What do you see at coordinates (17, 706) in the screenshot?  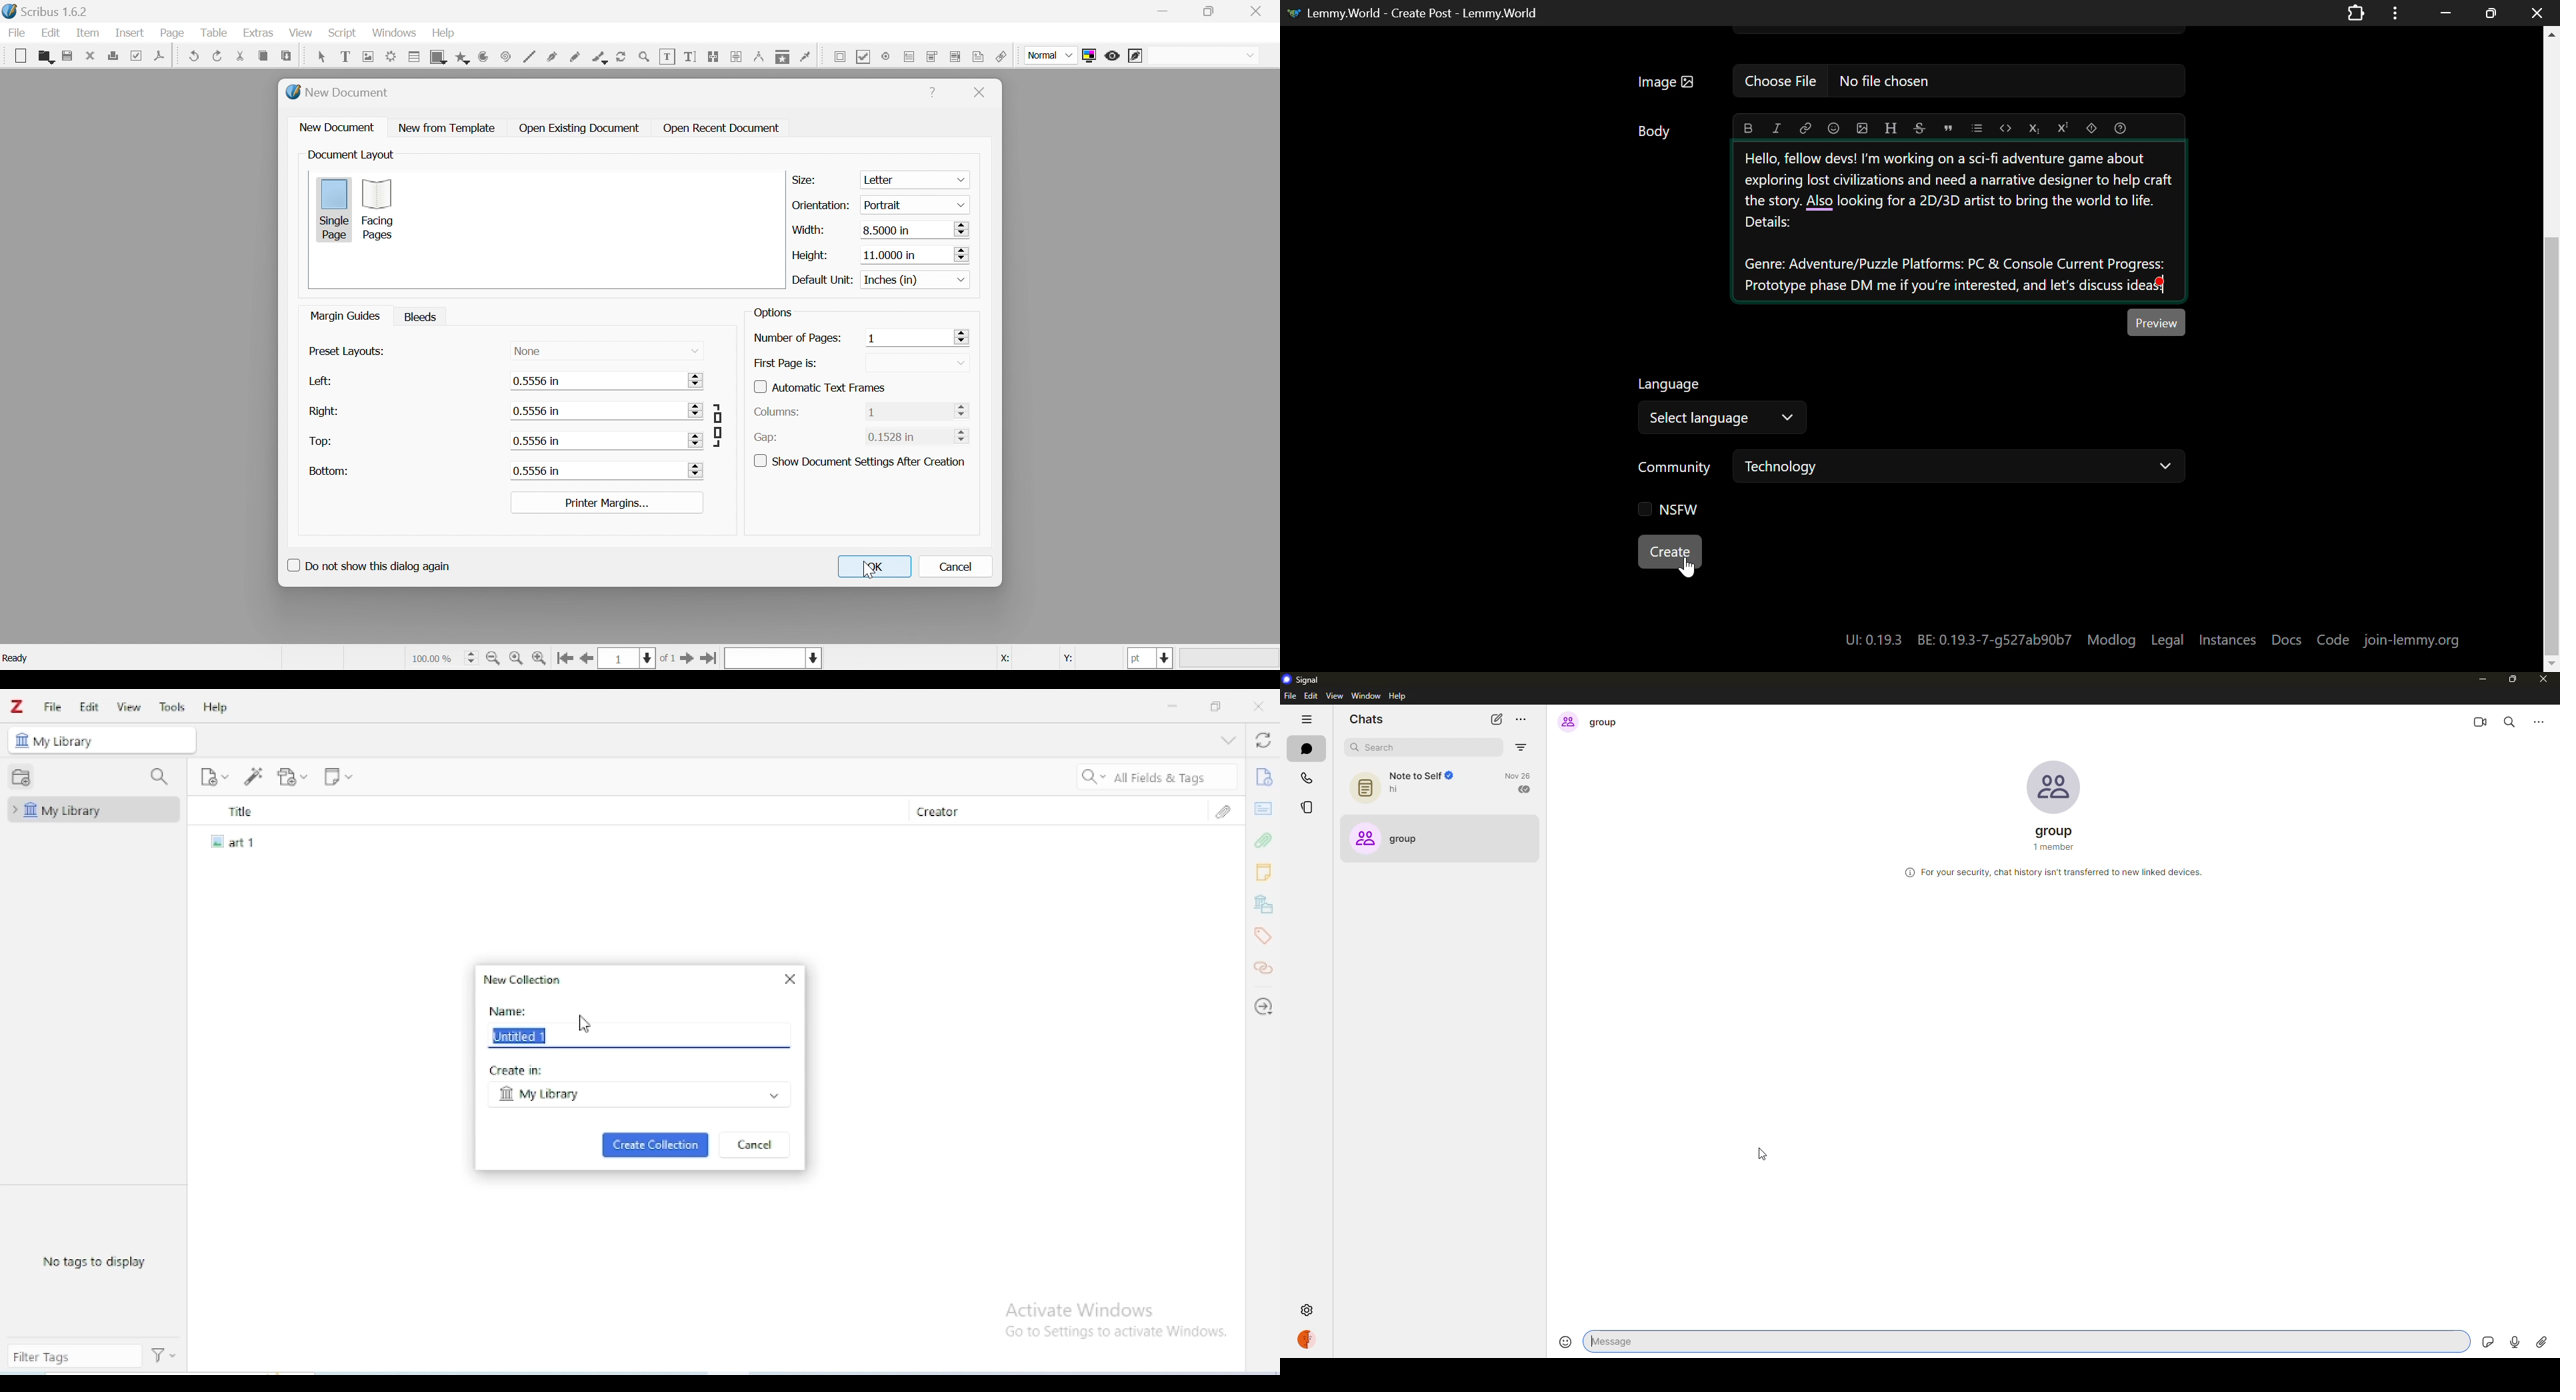 I see `logo` at bounding box center [17, 706].